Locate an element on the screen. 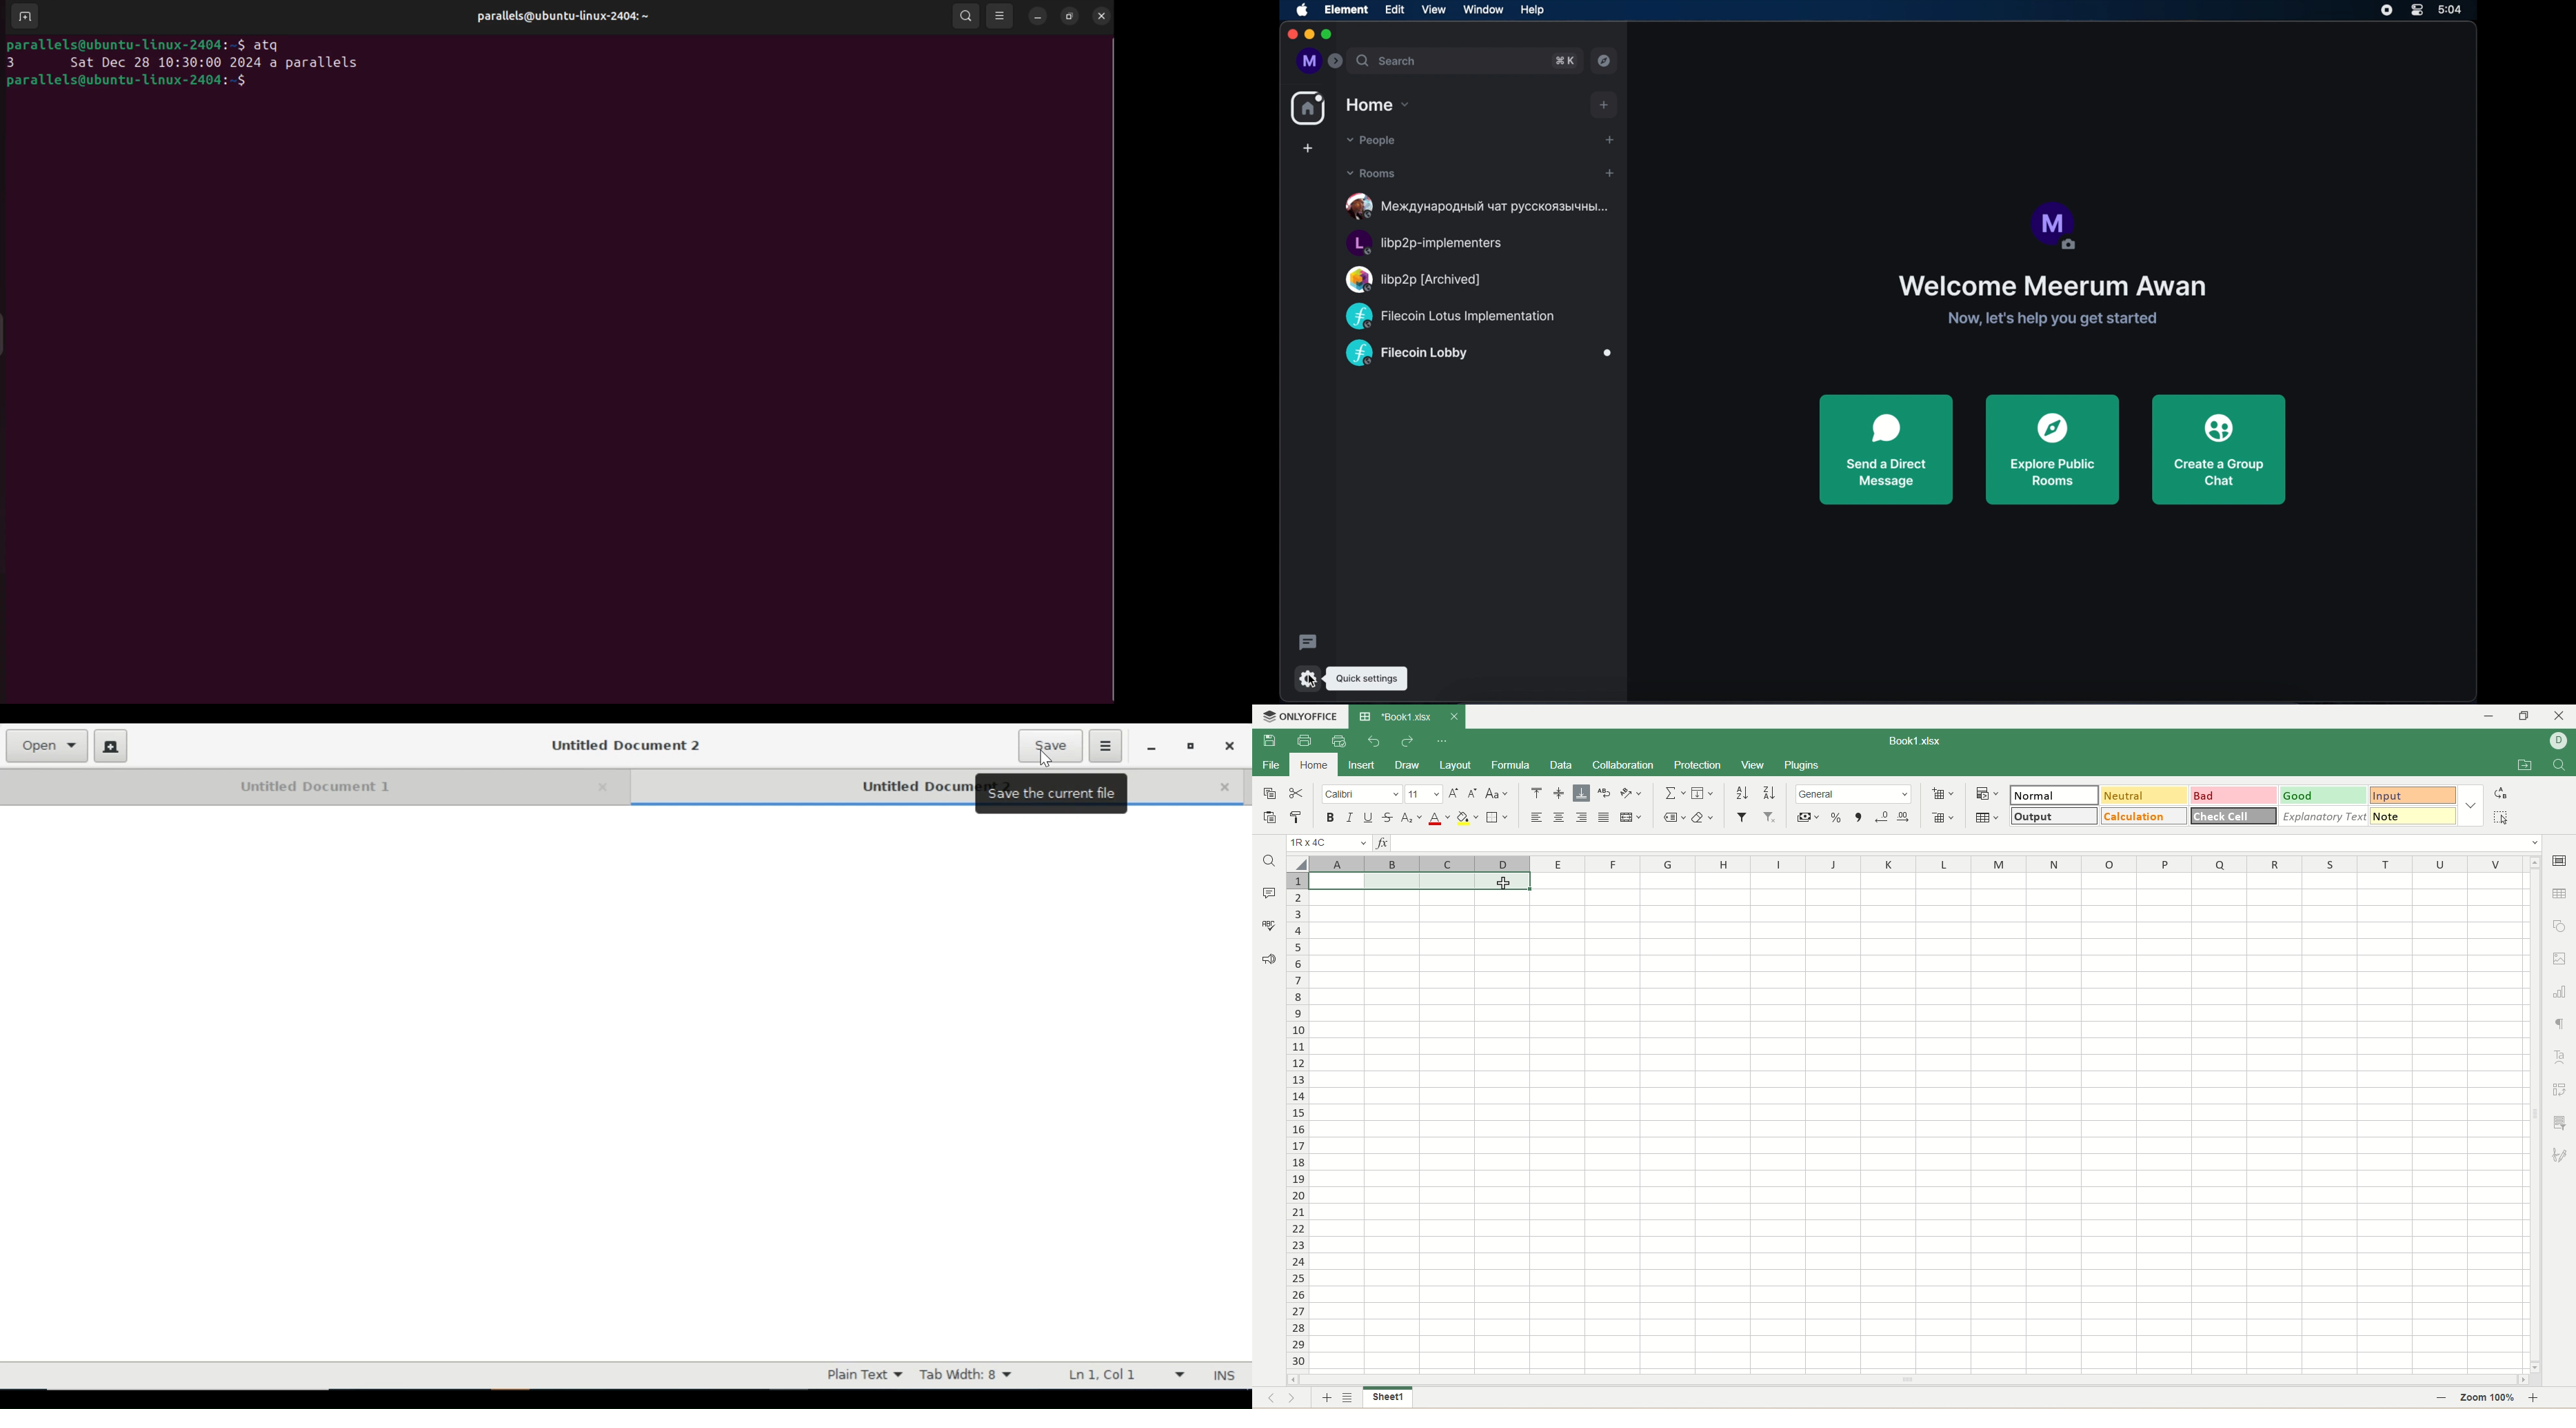  close is located at coordinates (1291, 35).